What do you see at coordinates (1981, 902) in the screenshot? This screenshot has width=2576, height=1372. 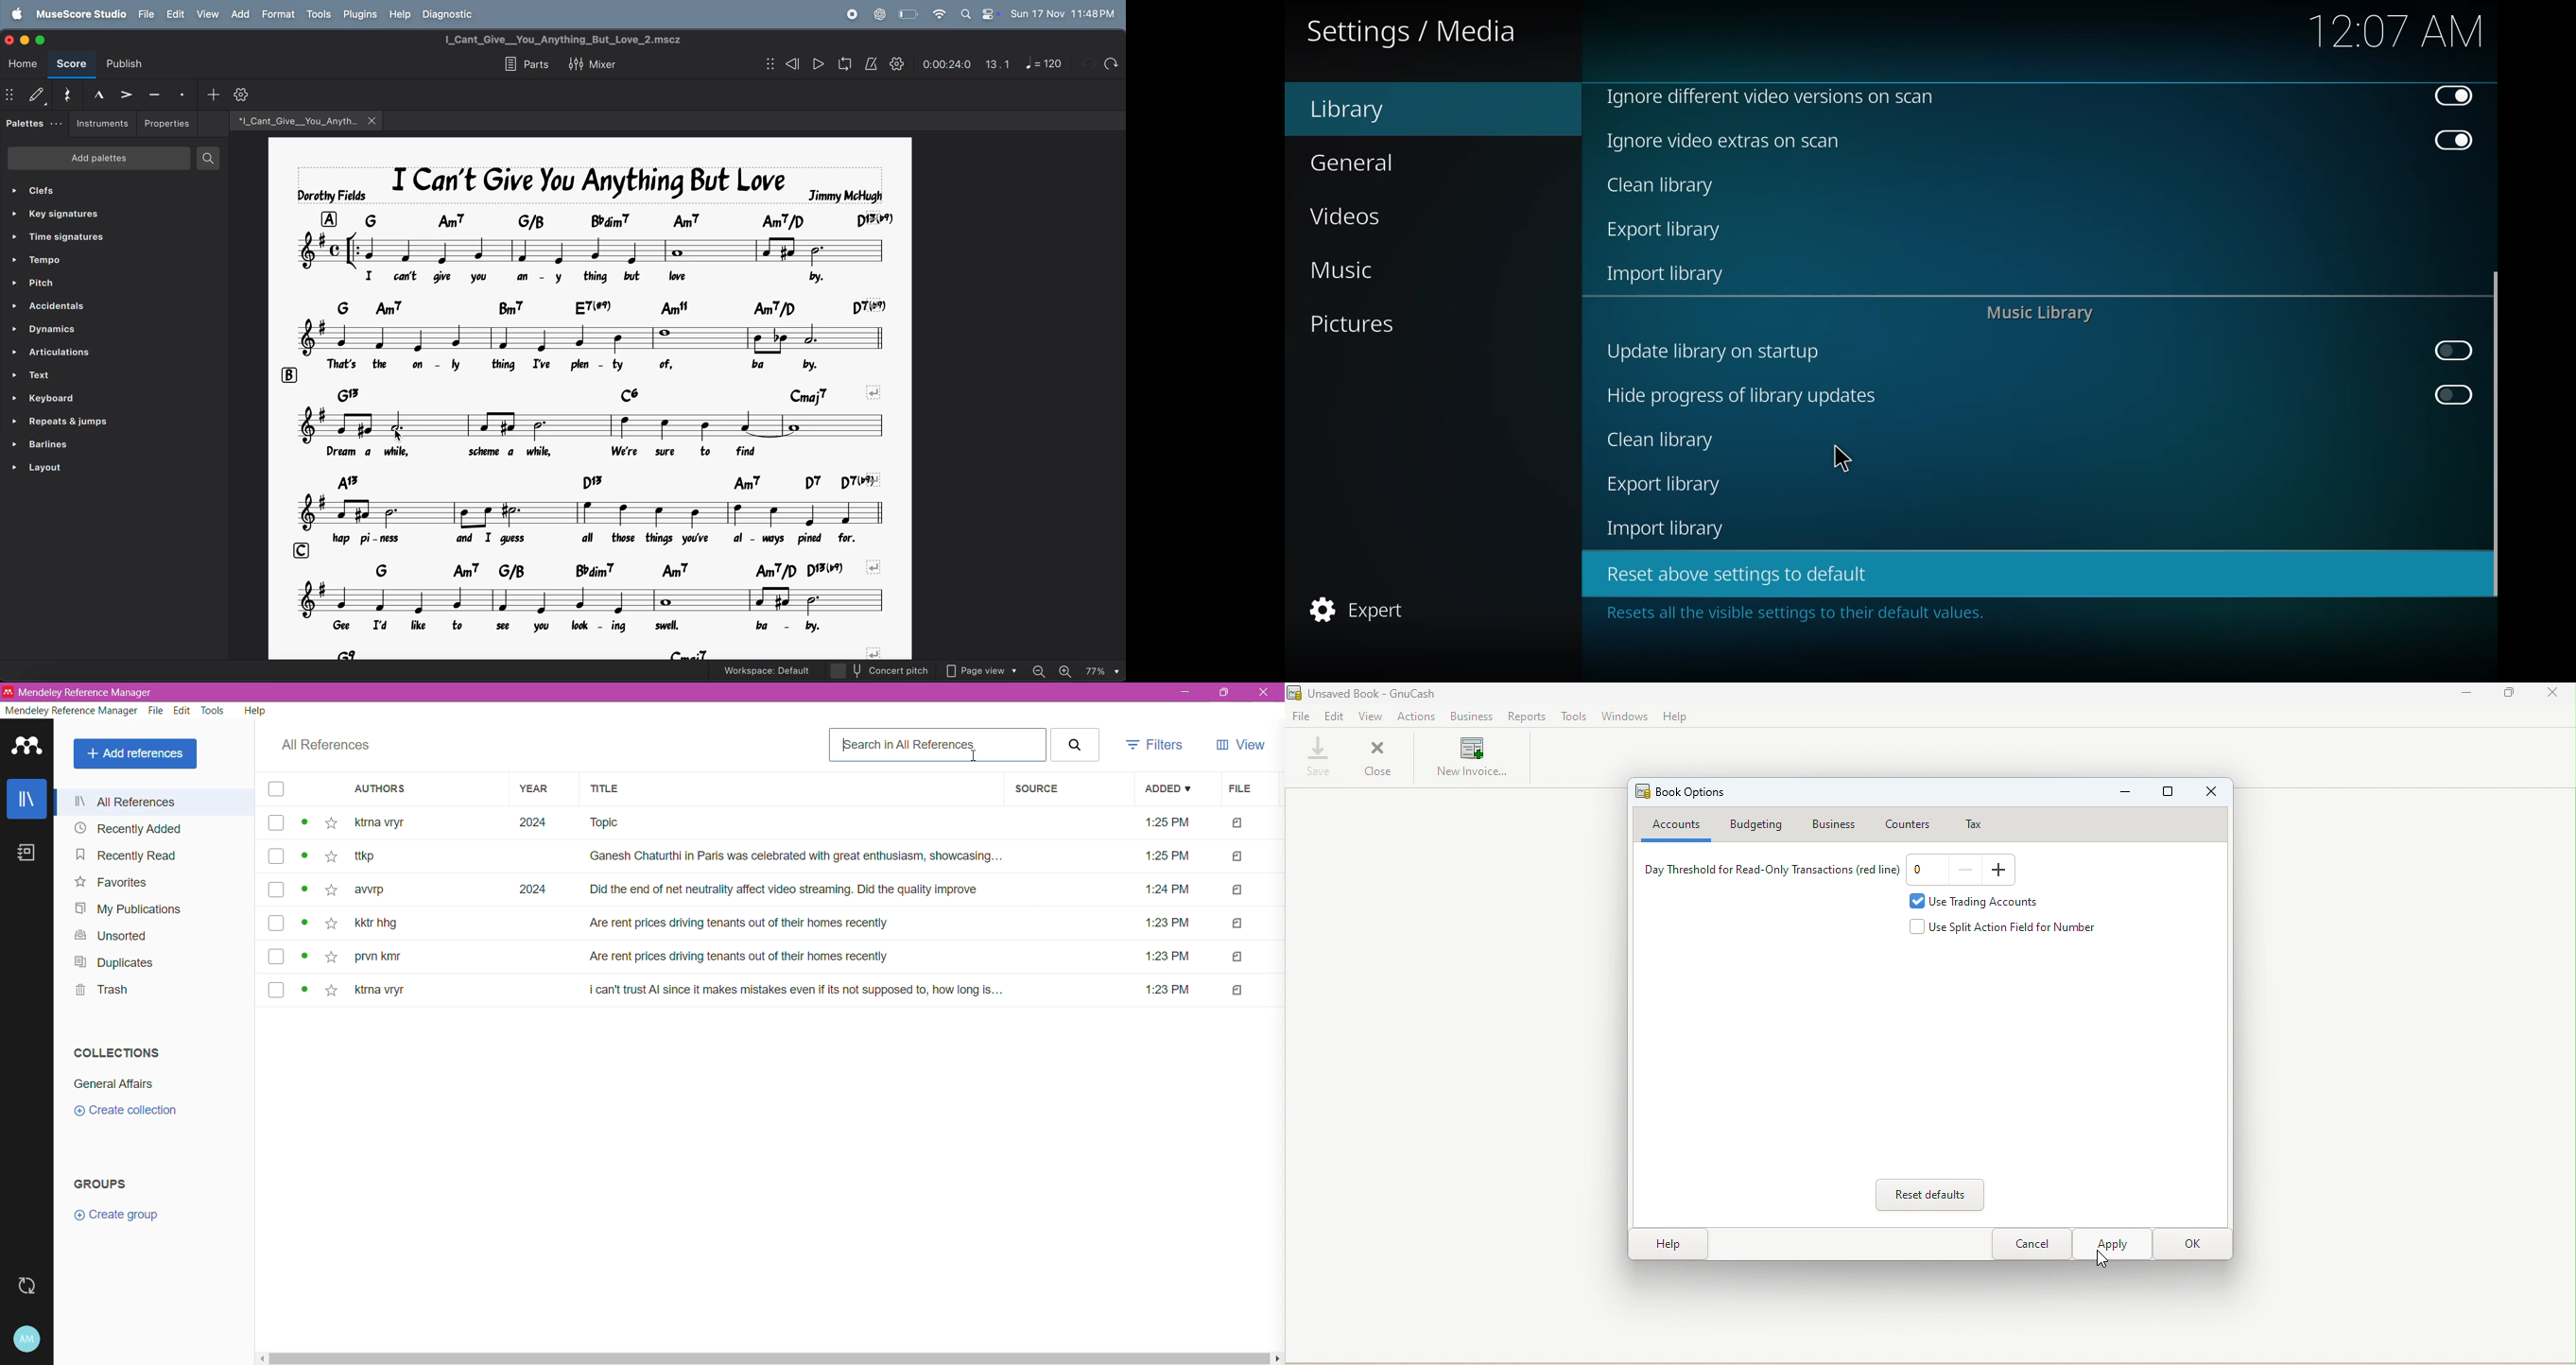 I see `Use trading accounts` at bounding box center [1981, 902].